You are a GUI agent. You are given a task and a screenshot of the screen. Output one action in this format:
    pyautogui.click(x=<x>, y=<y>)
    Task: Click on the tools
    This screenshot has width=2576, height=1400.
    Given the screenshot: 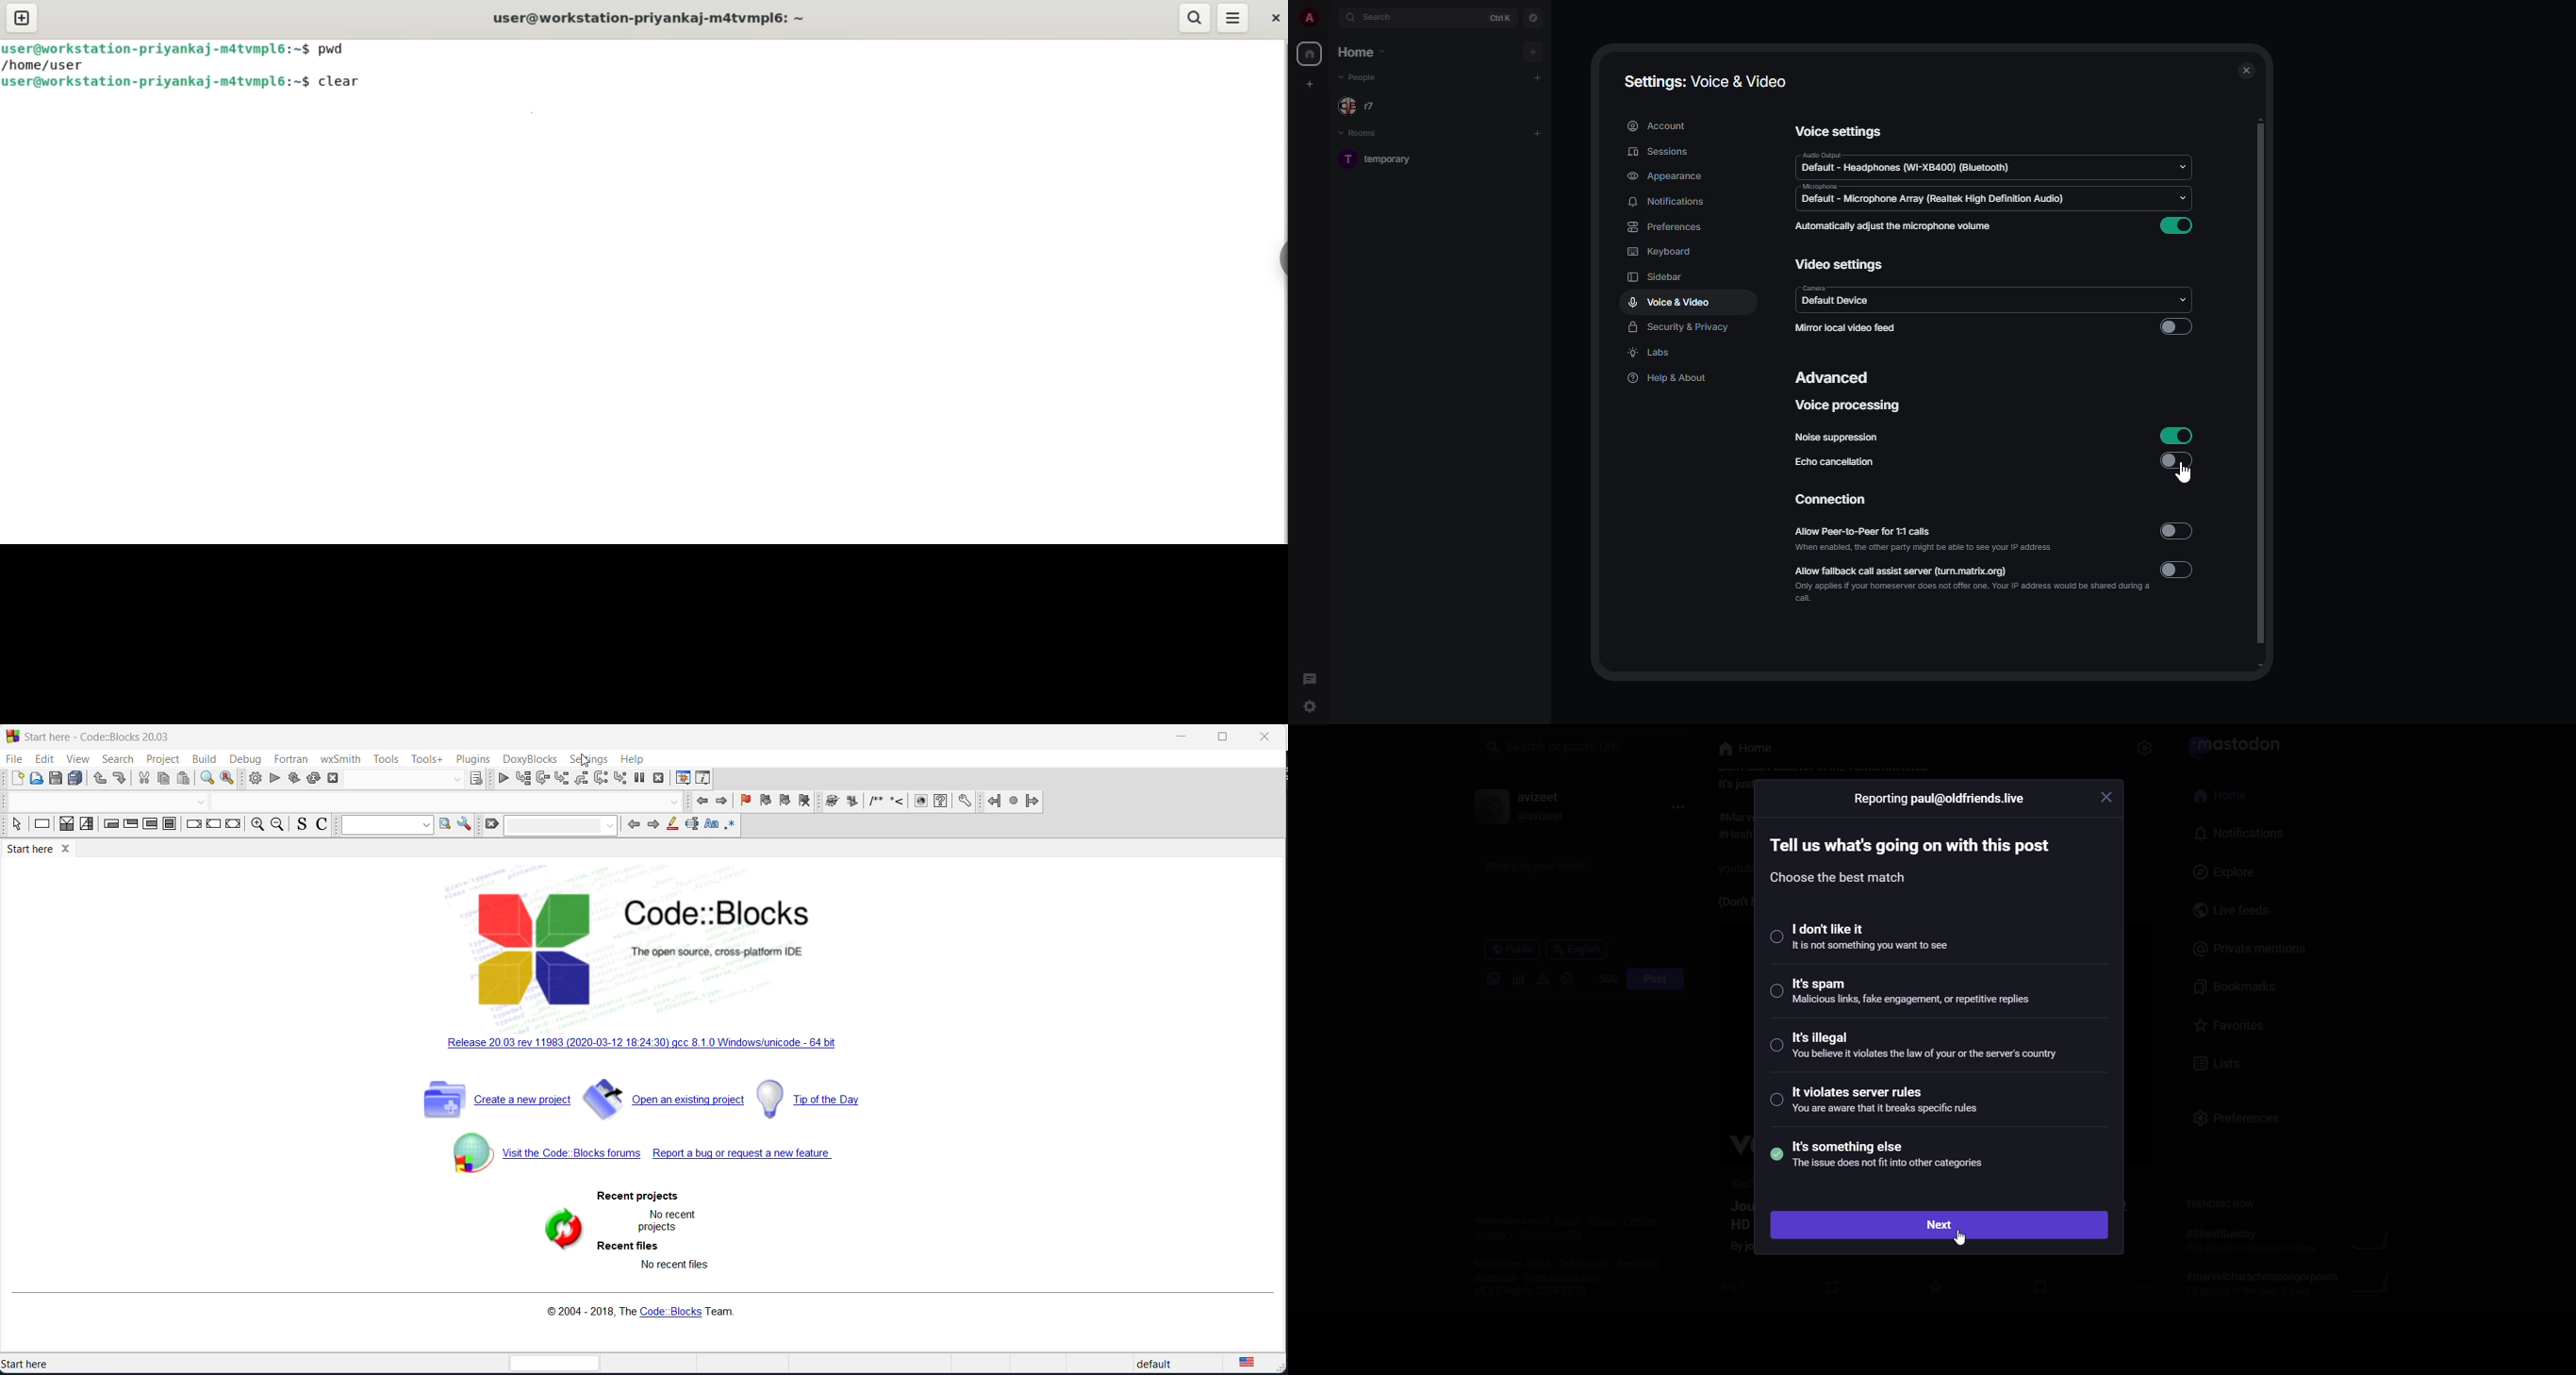 What is the action you would take?
    pyautogui.click(x=386, y=759)
    